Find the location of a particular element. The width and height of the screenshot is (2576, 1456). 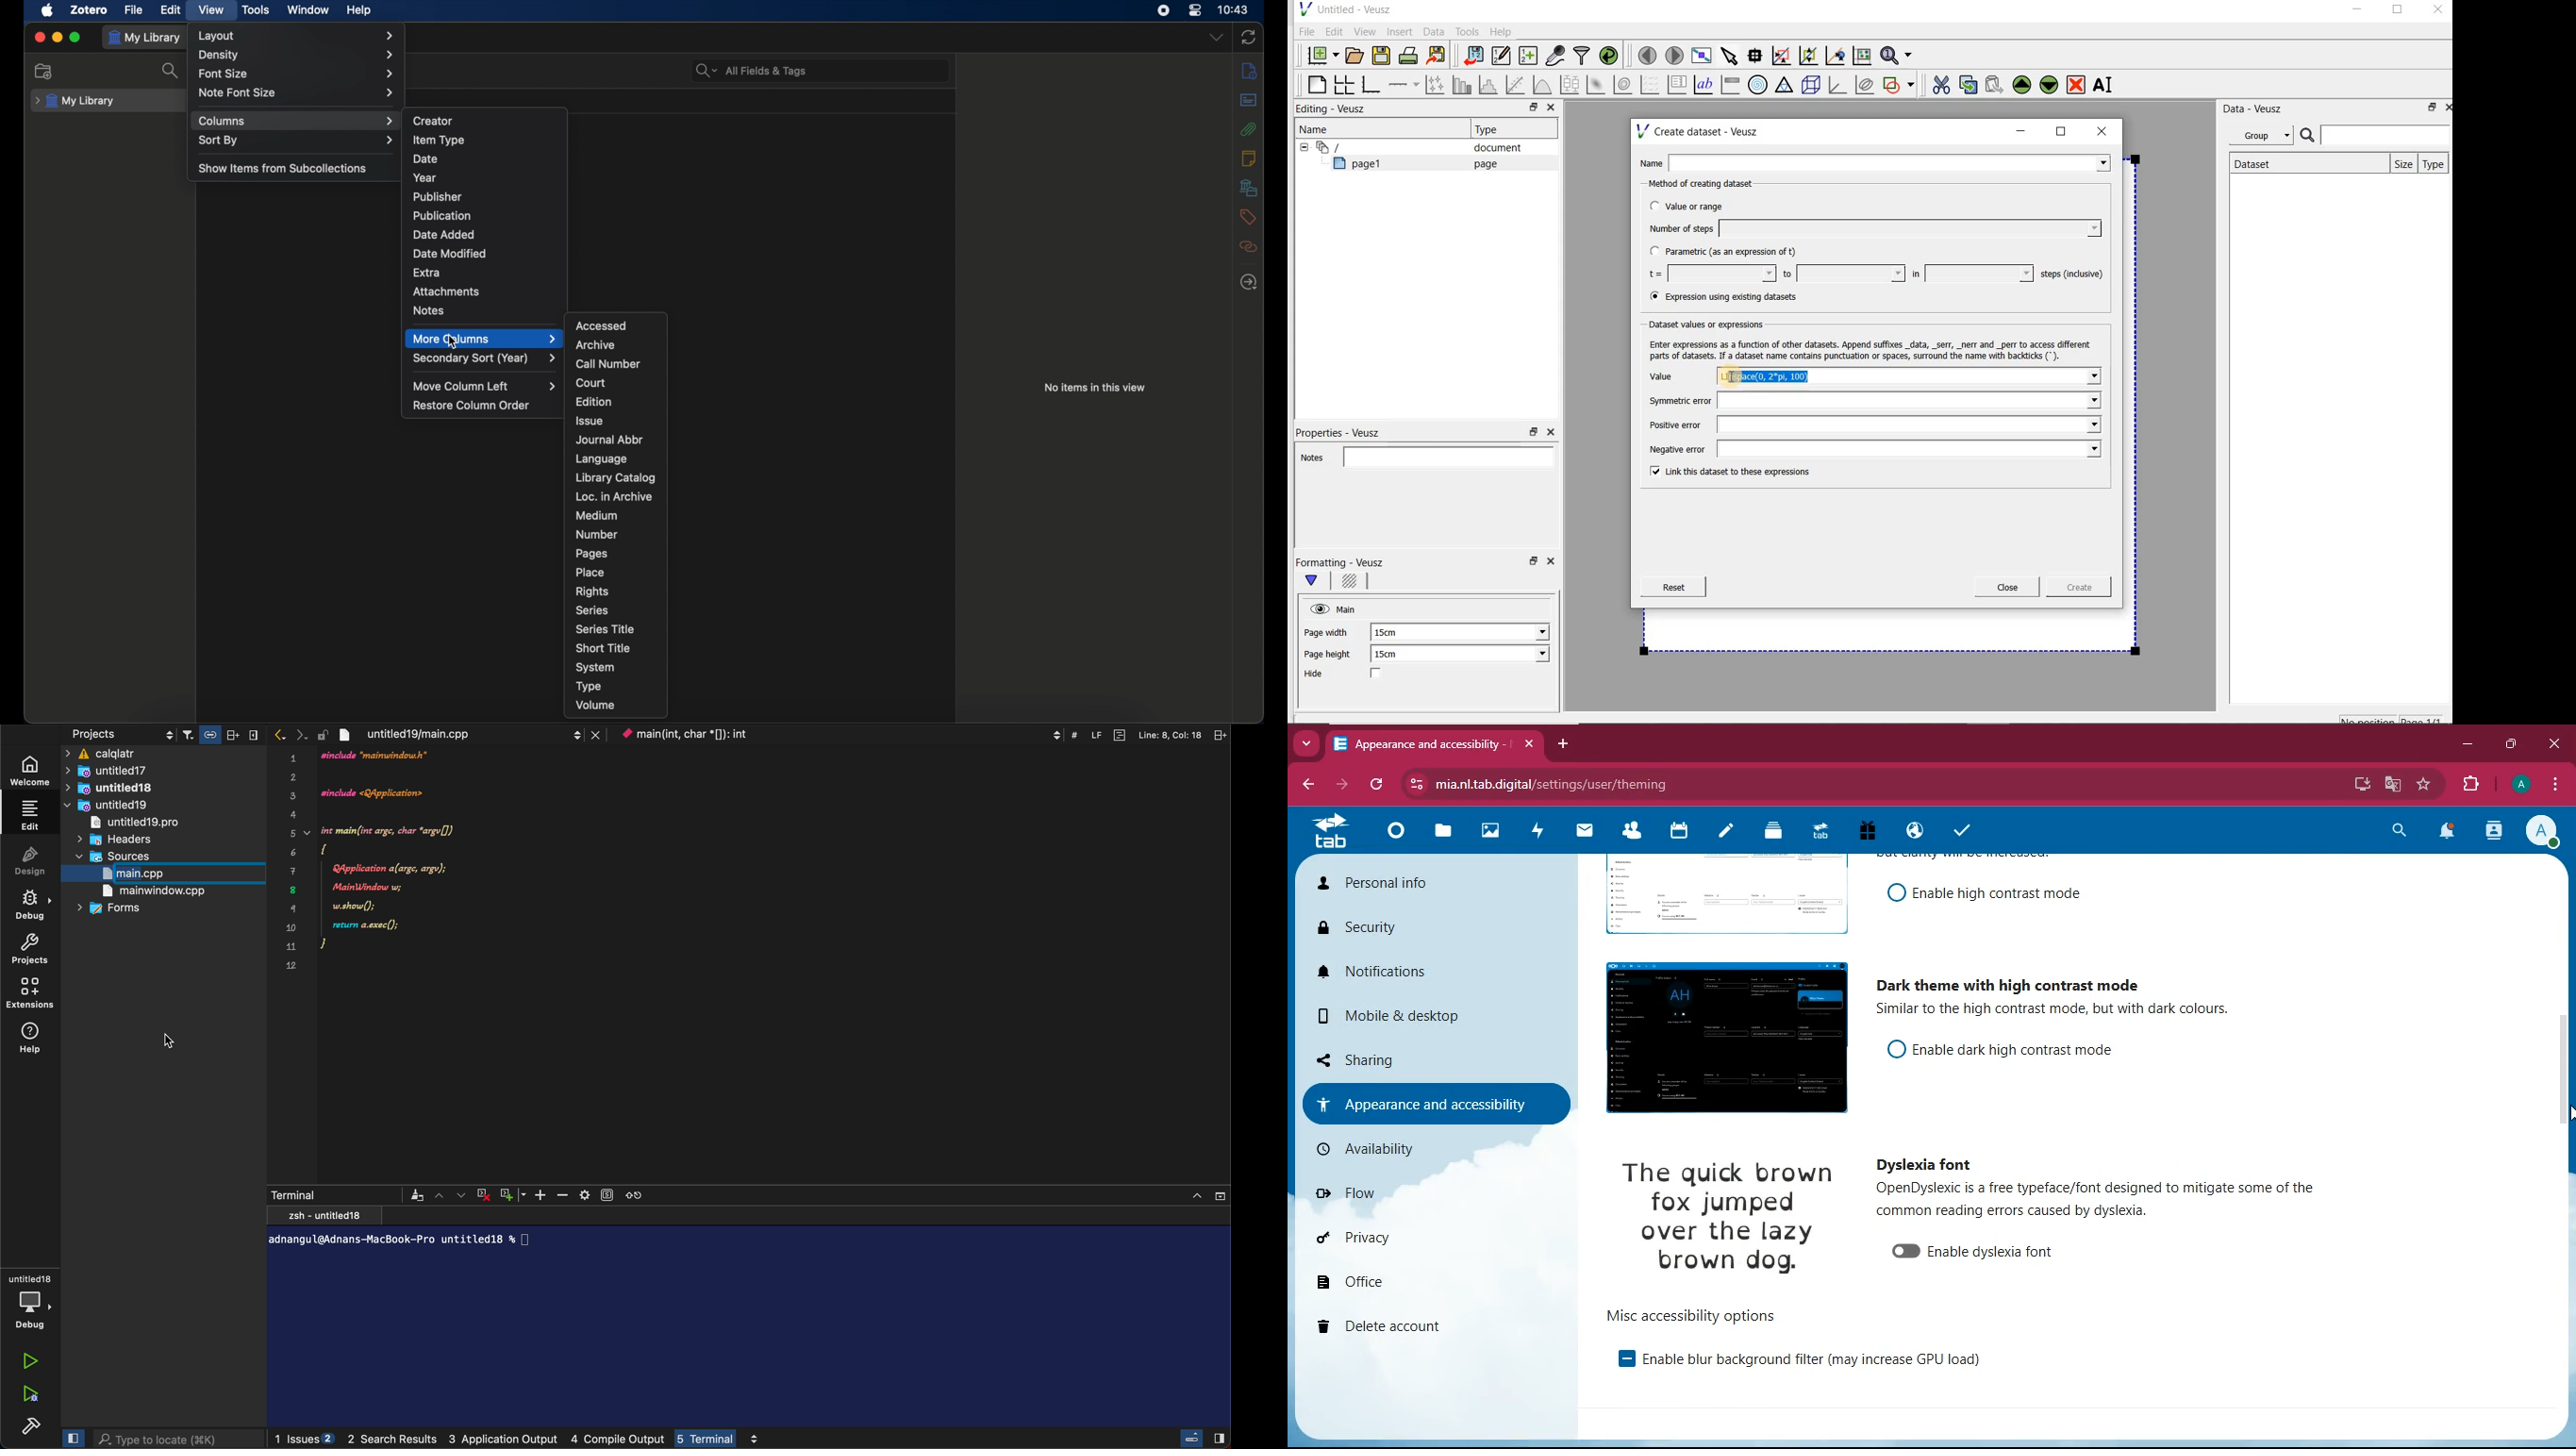

dark theme is located at coordinates (2006, 980).